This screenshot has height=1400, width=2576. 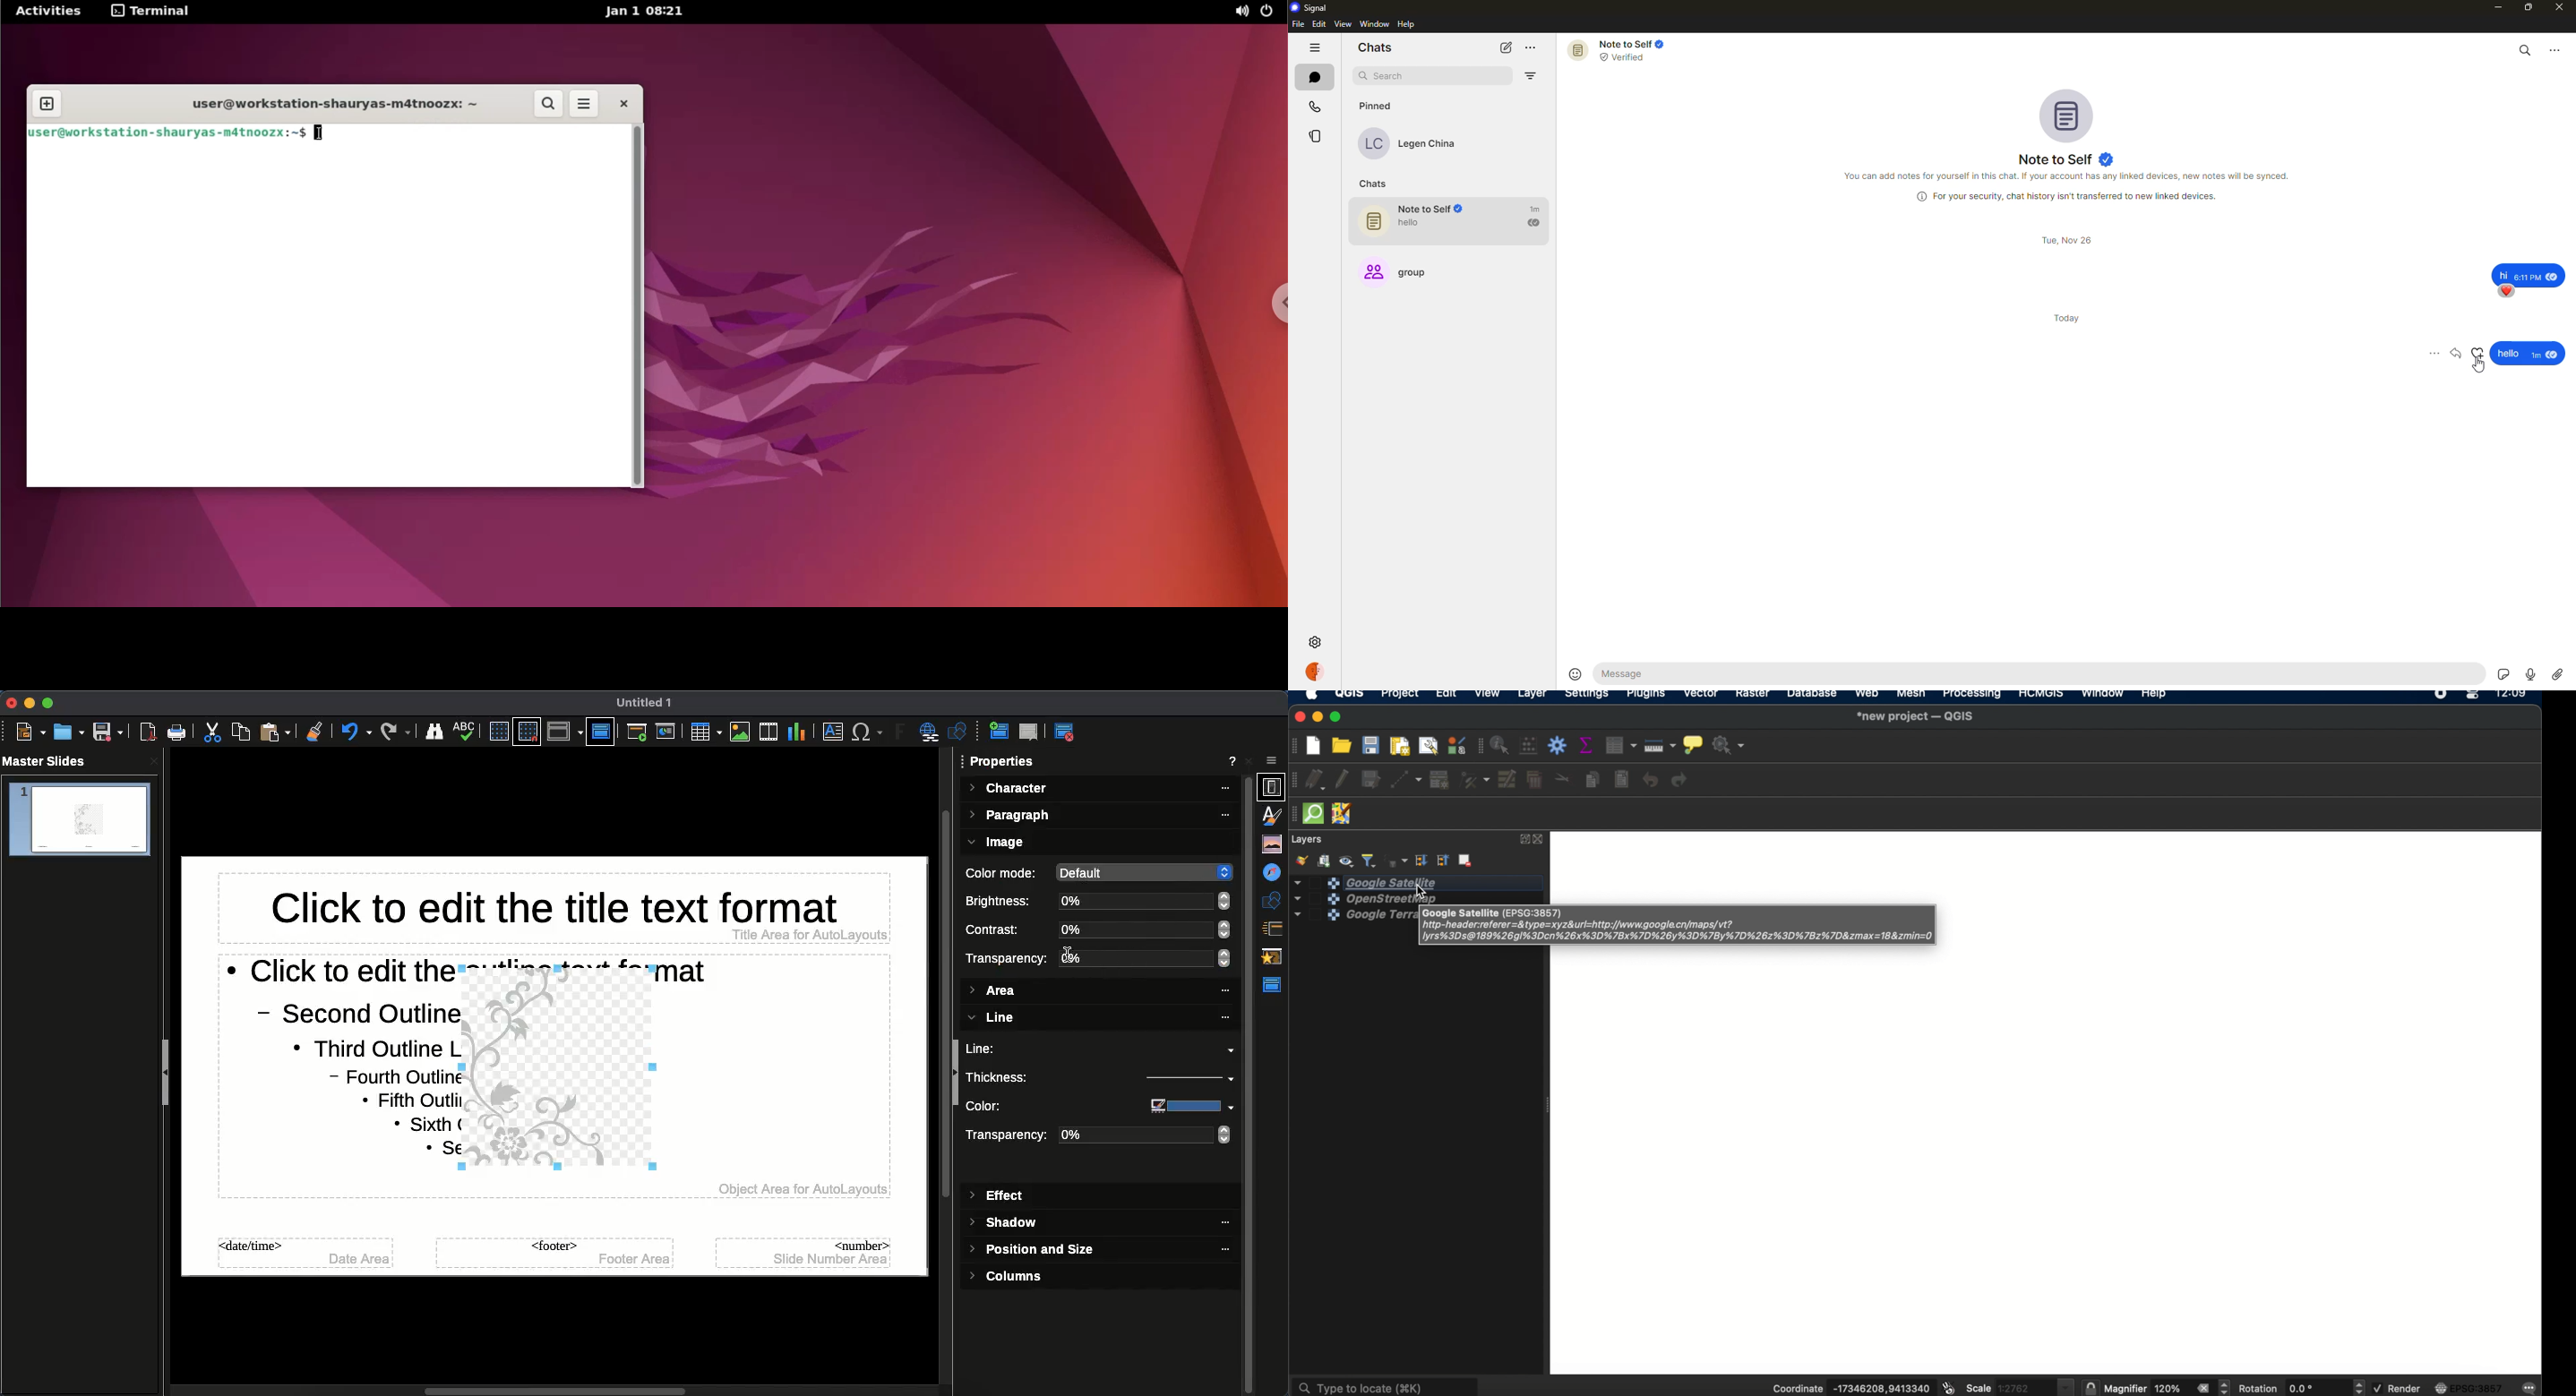 What do you see at coordinates (1275, 929) in the screenshot?
I see `Slide transition` at bounding box center [1275, 929].